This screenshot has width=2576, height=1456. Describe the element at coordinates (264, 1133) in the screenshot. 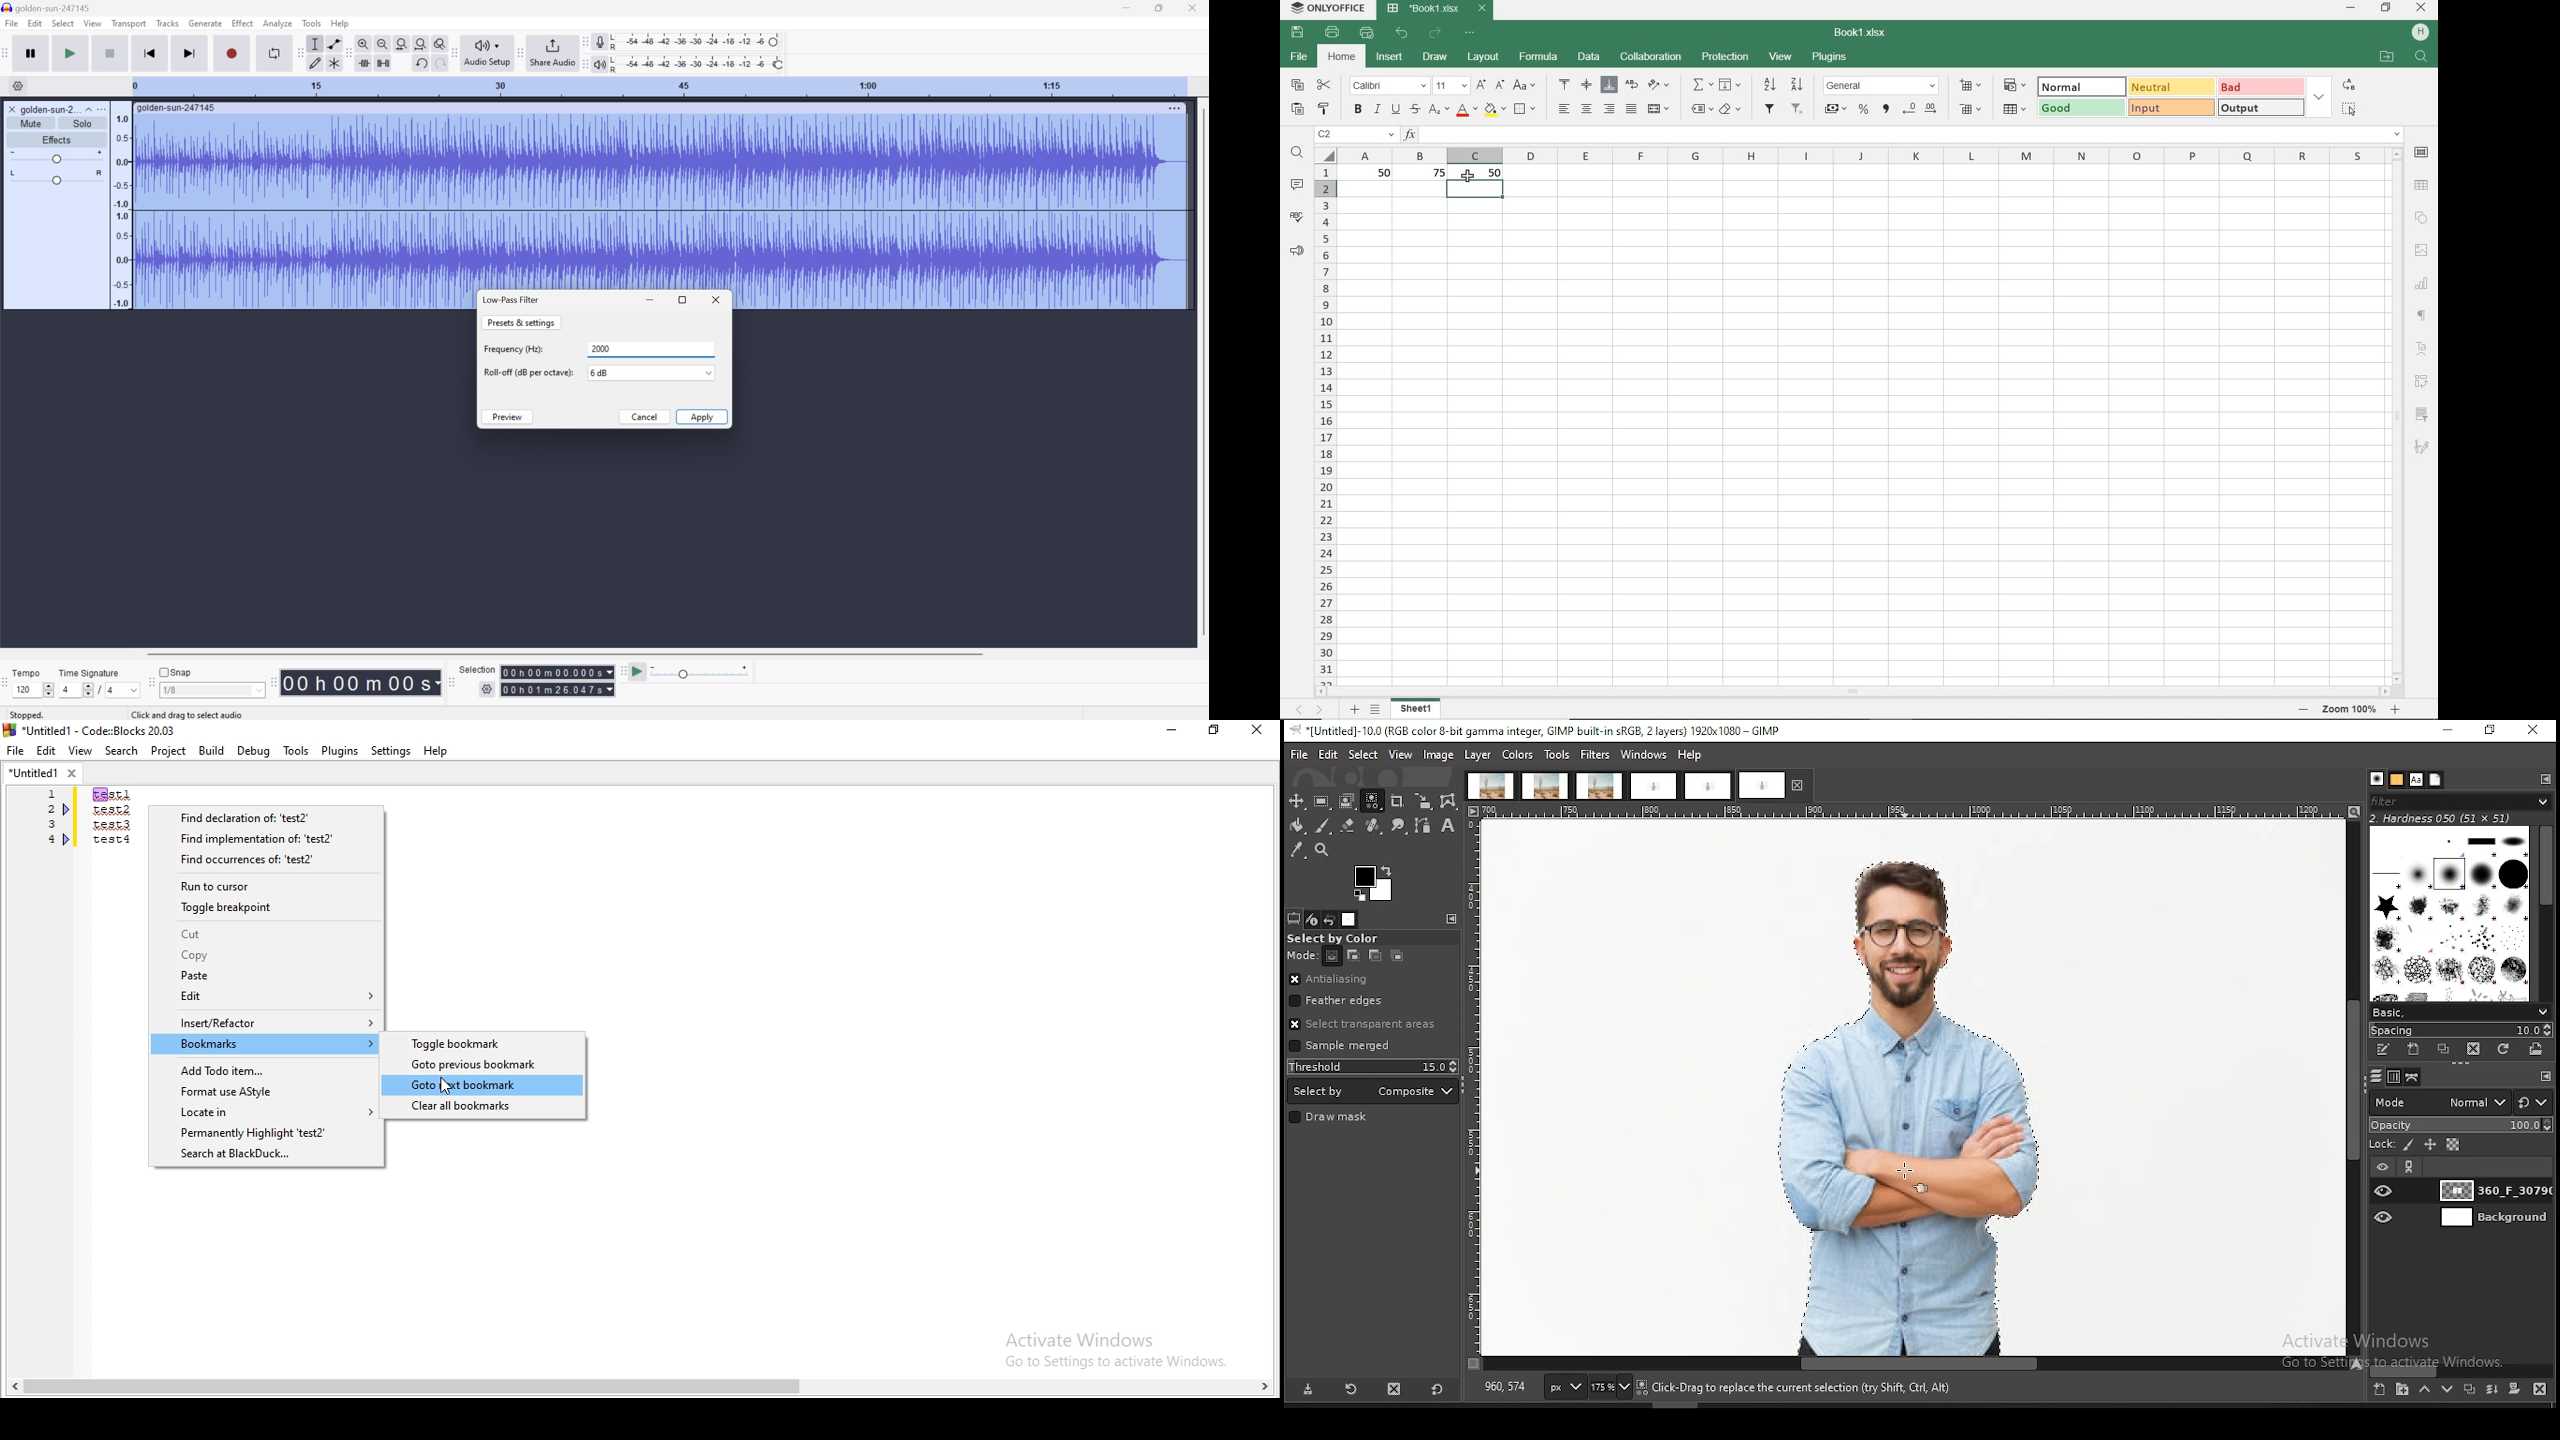

I see `Permanently Highlight 'test2'` at that location.